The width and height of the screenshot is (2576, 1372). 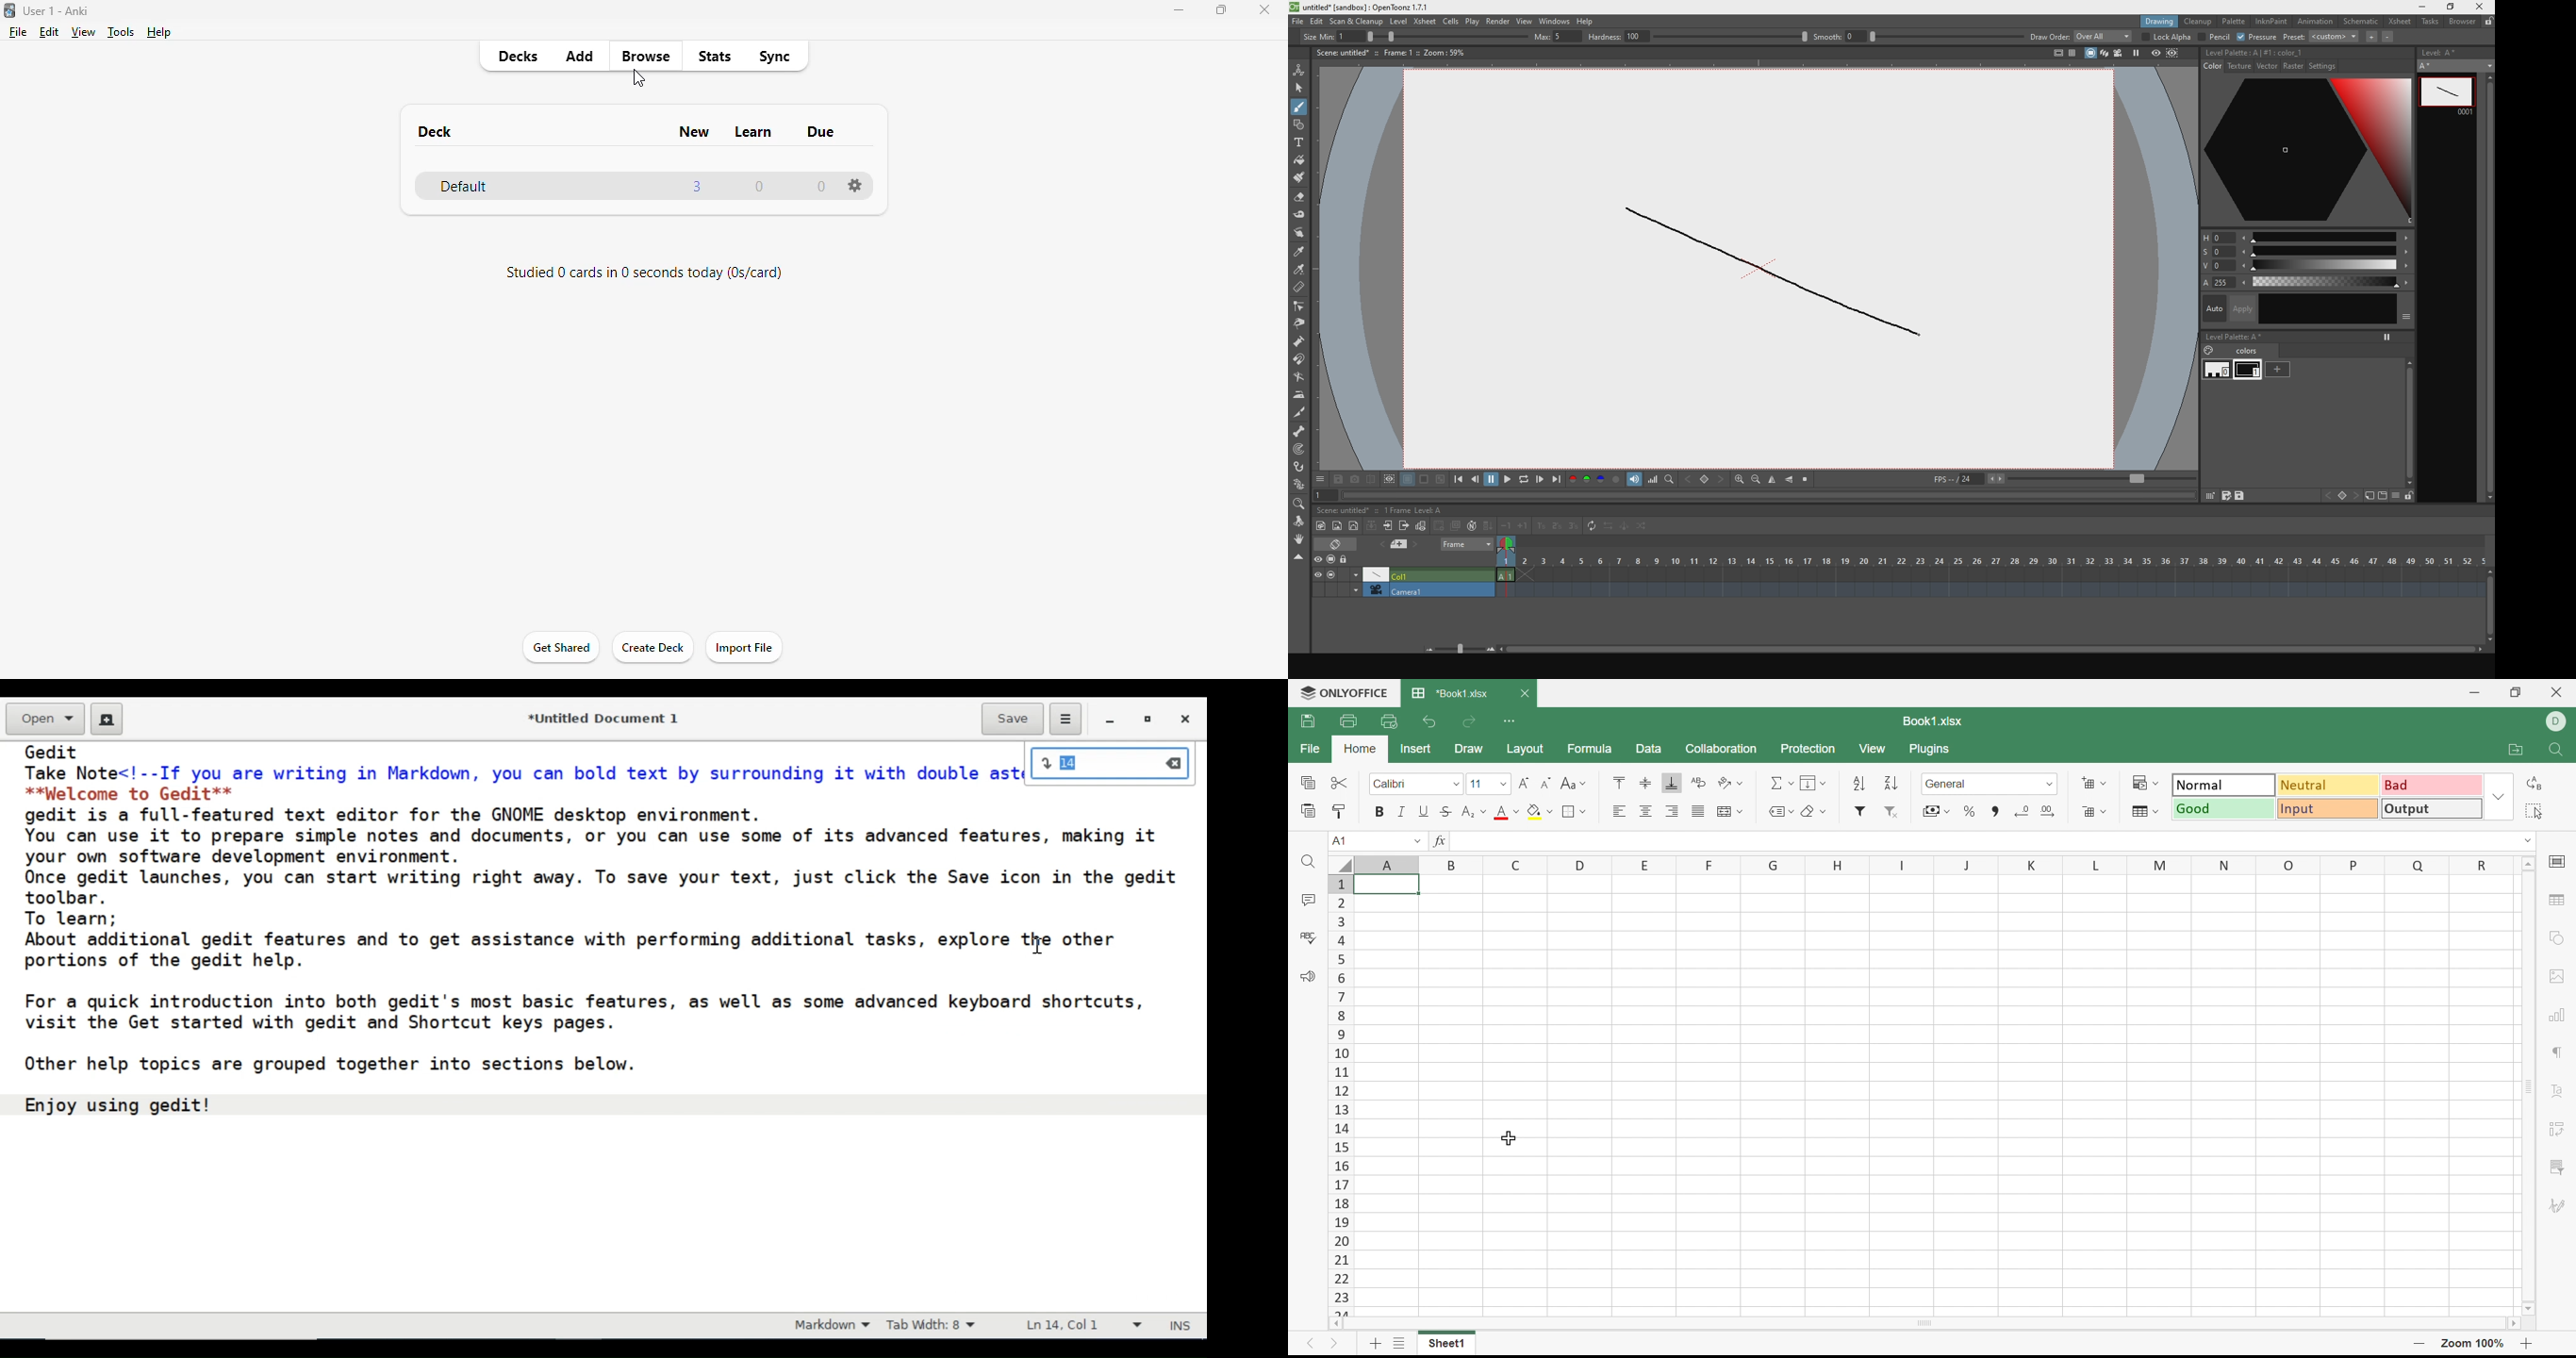 What do you see at coordinates (777, 58) in the screenshot?
I see `sync` at bounding box center [777, 58].